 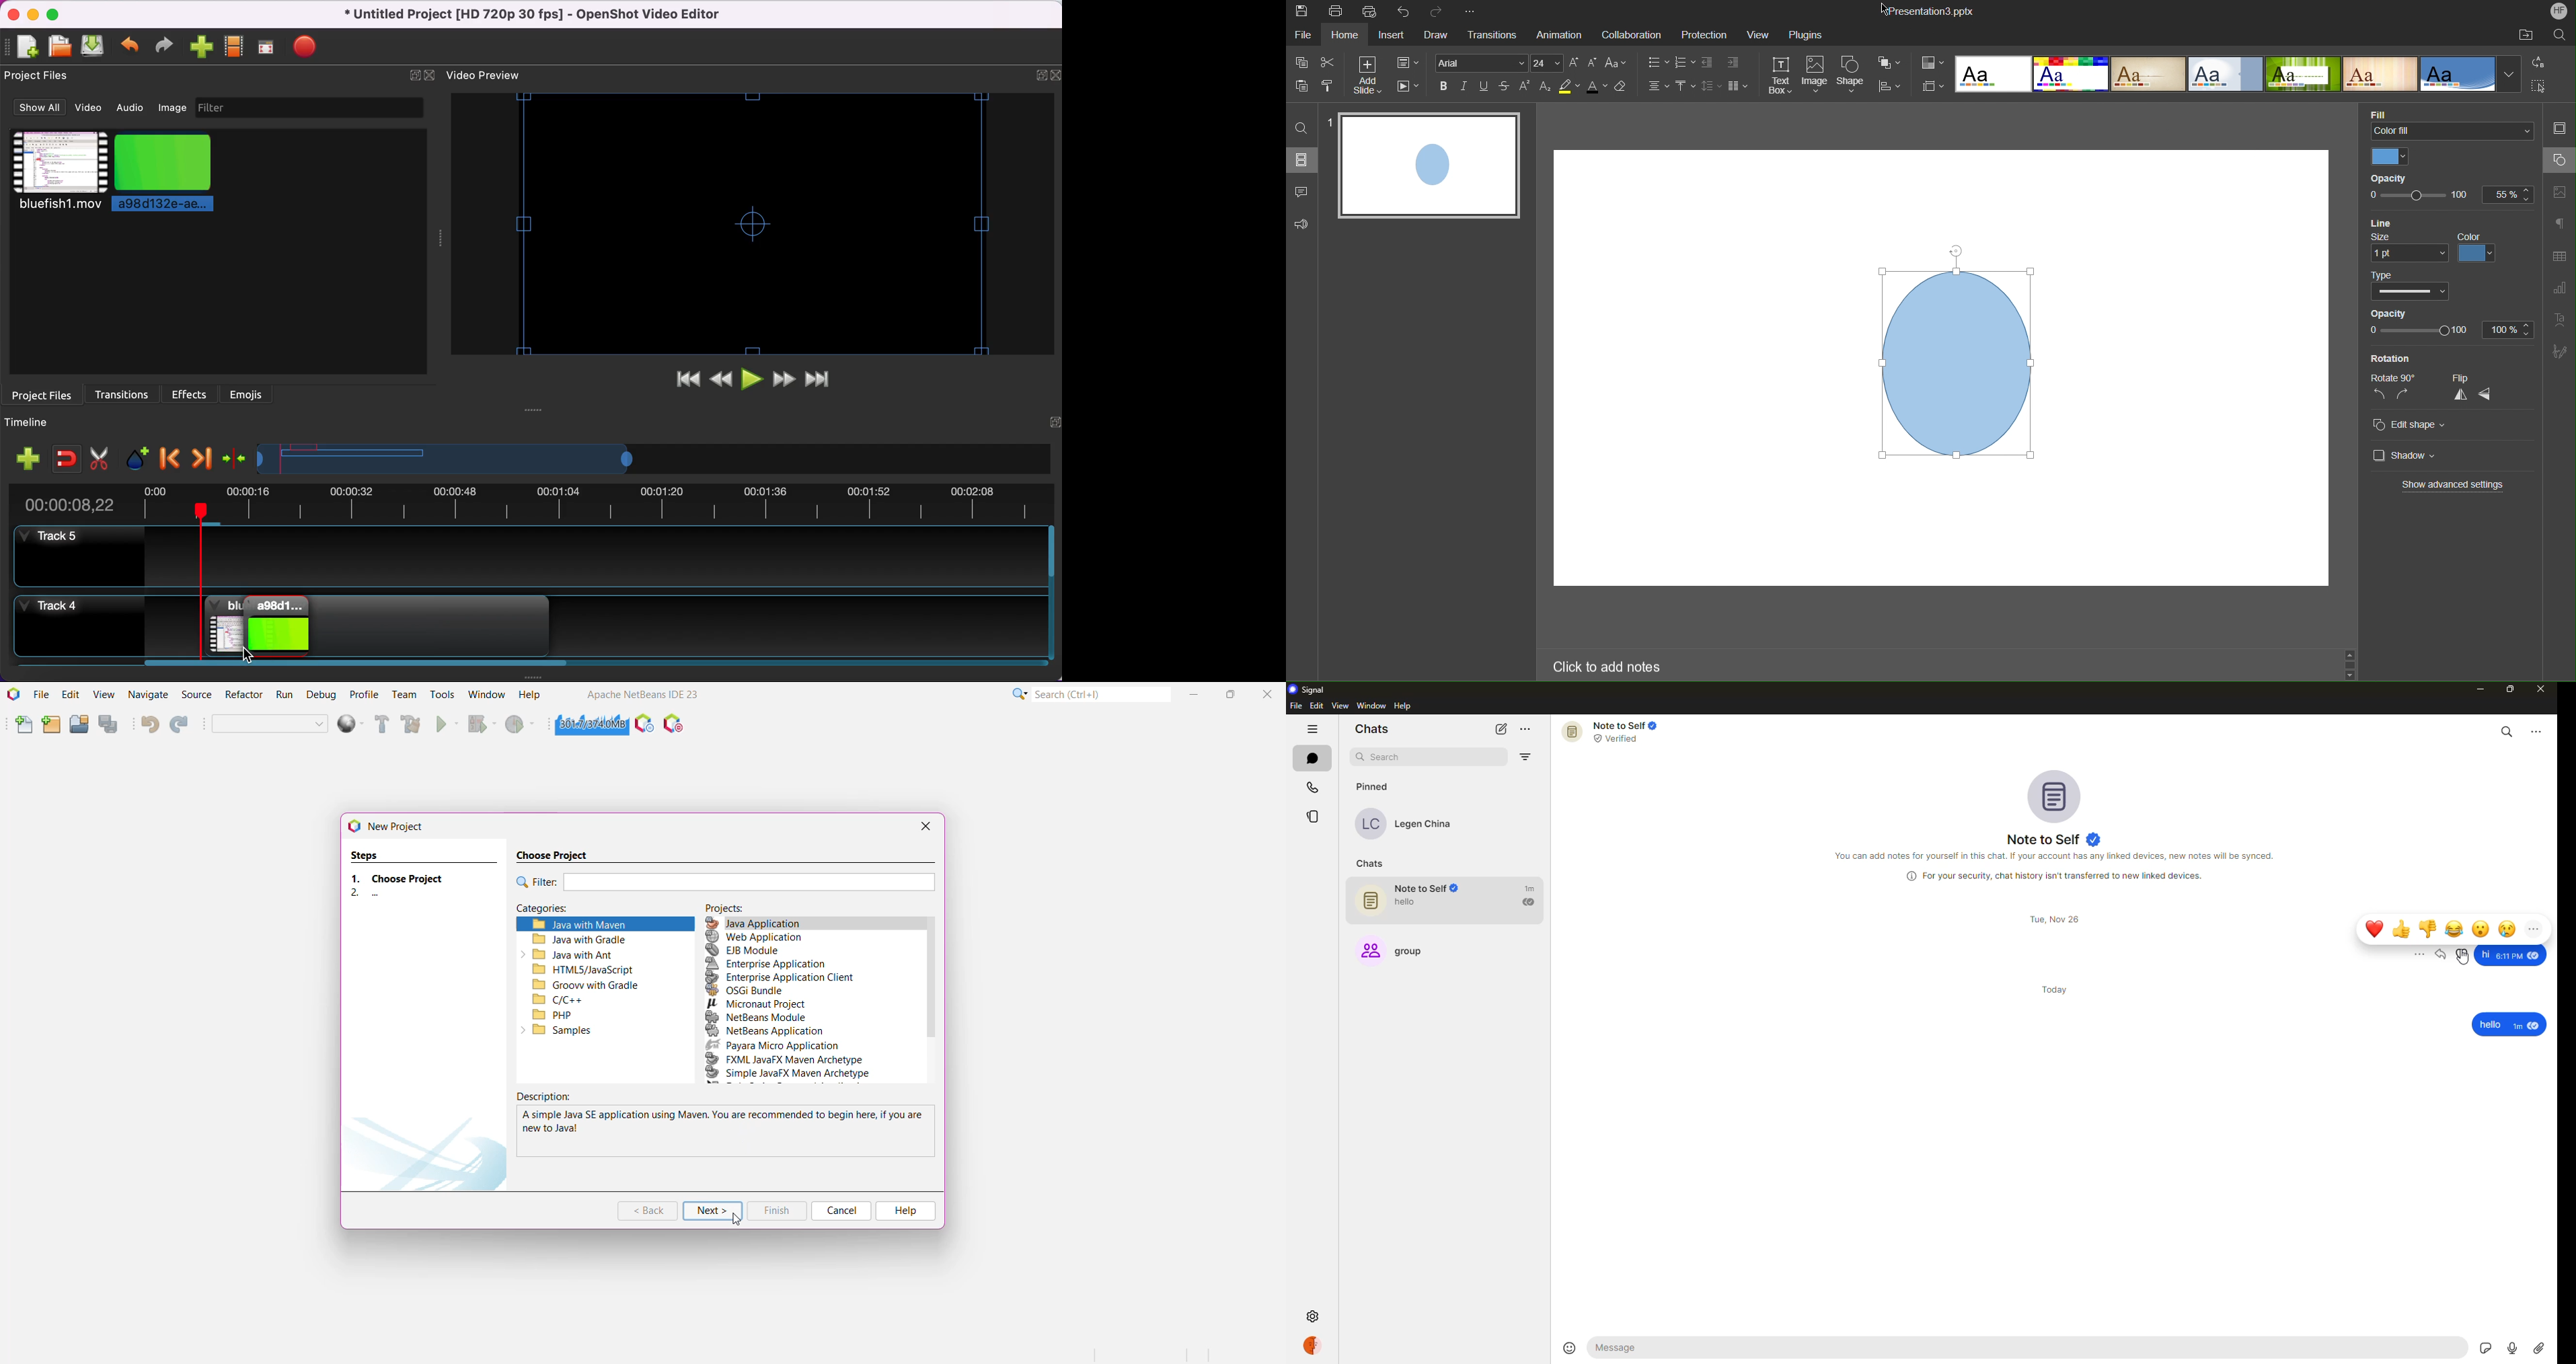 I want to click on note to self, so click(x=1614, y=731).